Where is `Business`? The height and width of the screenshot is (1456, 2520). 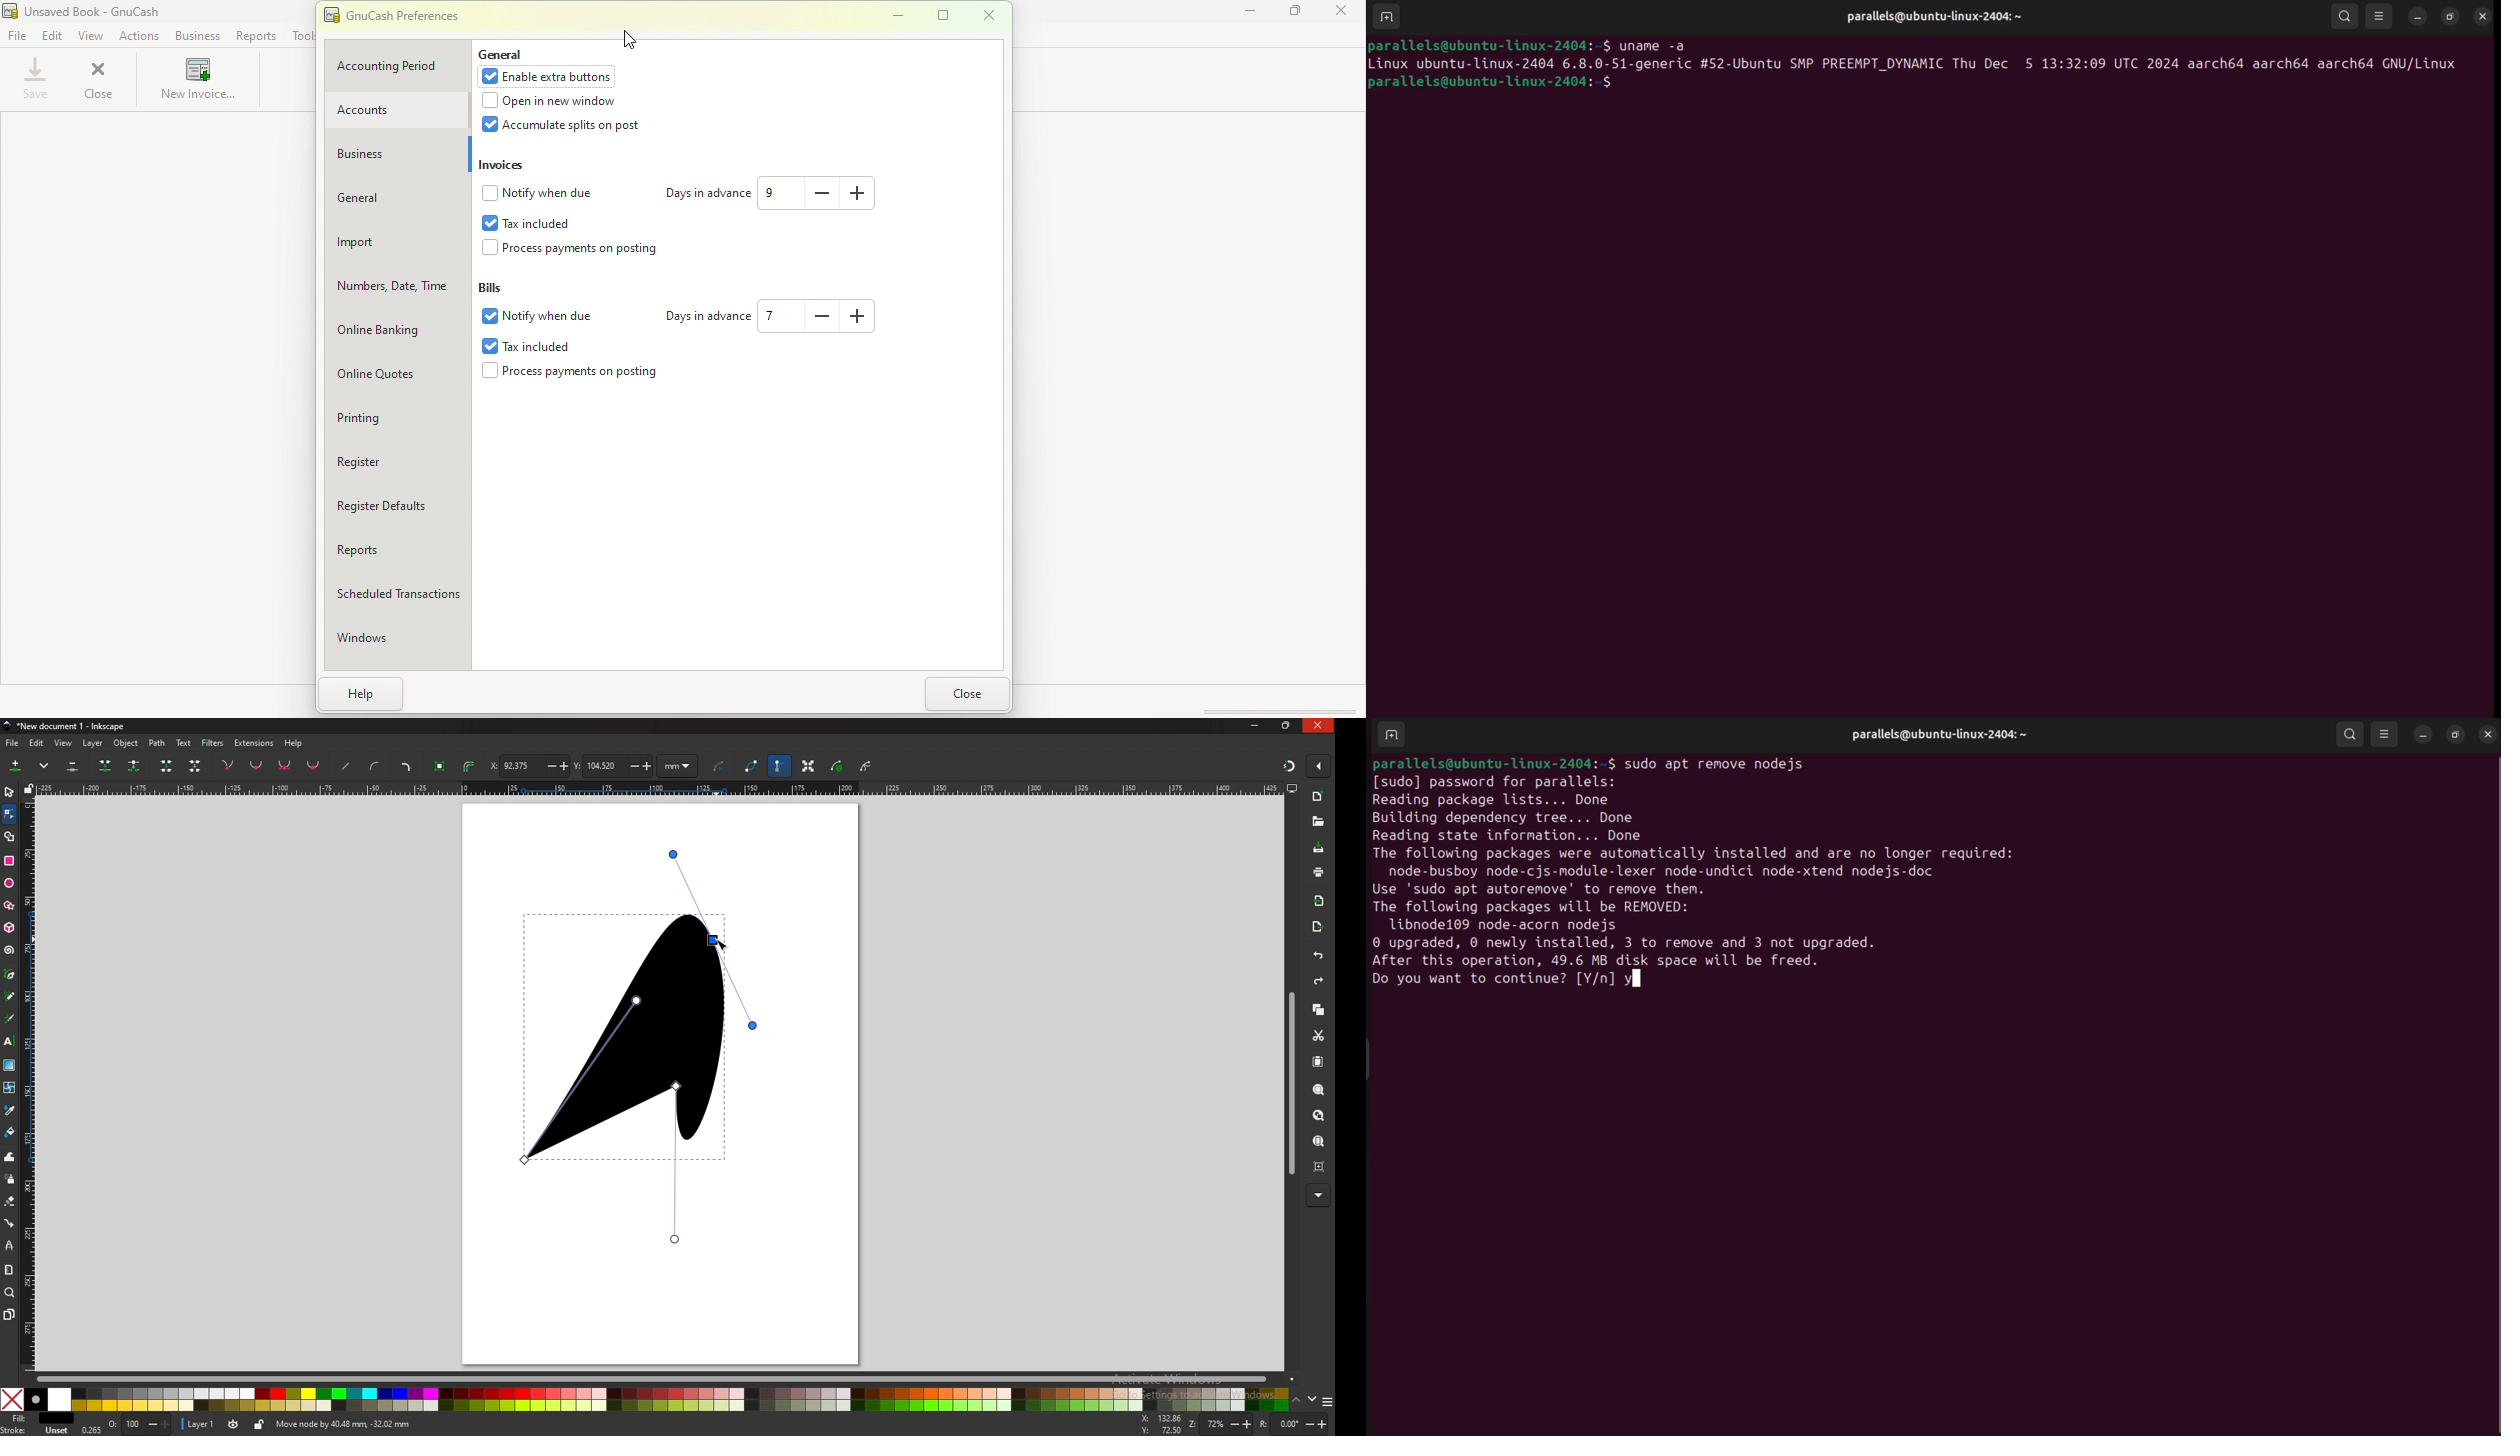 Business is located at coordinates (398, 155).